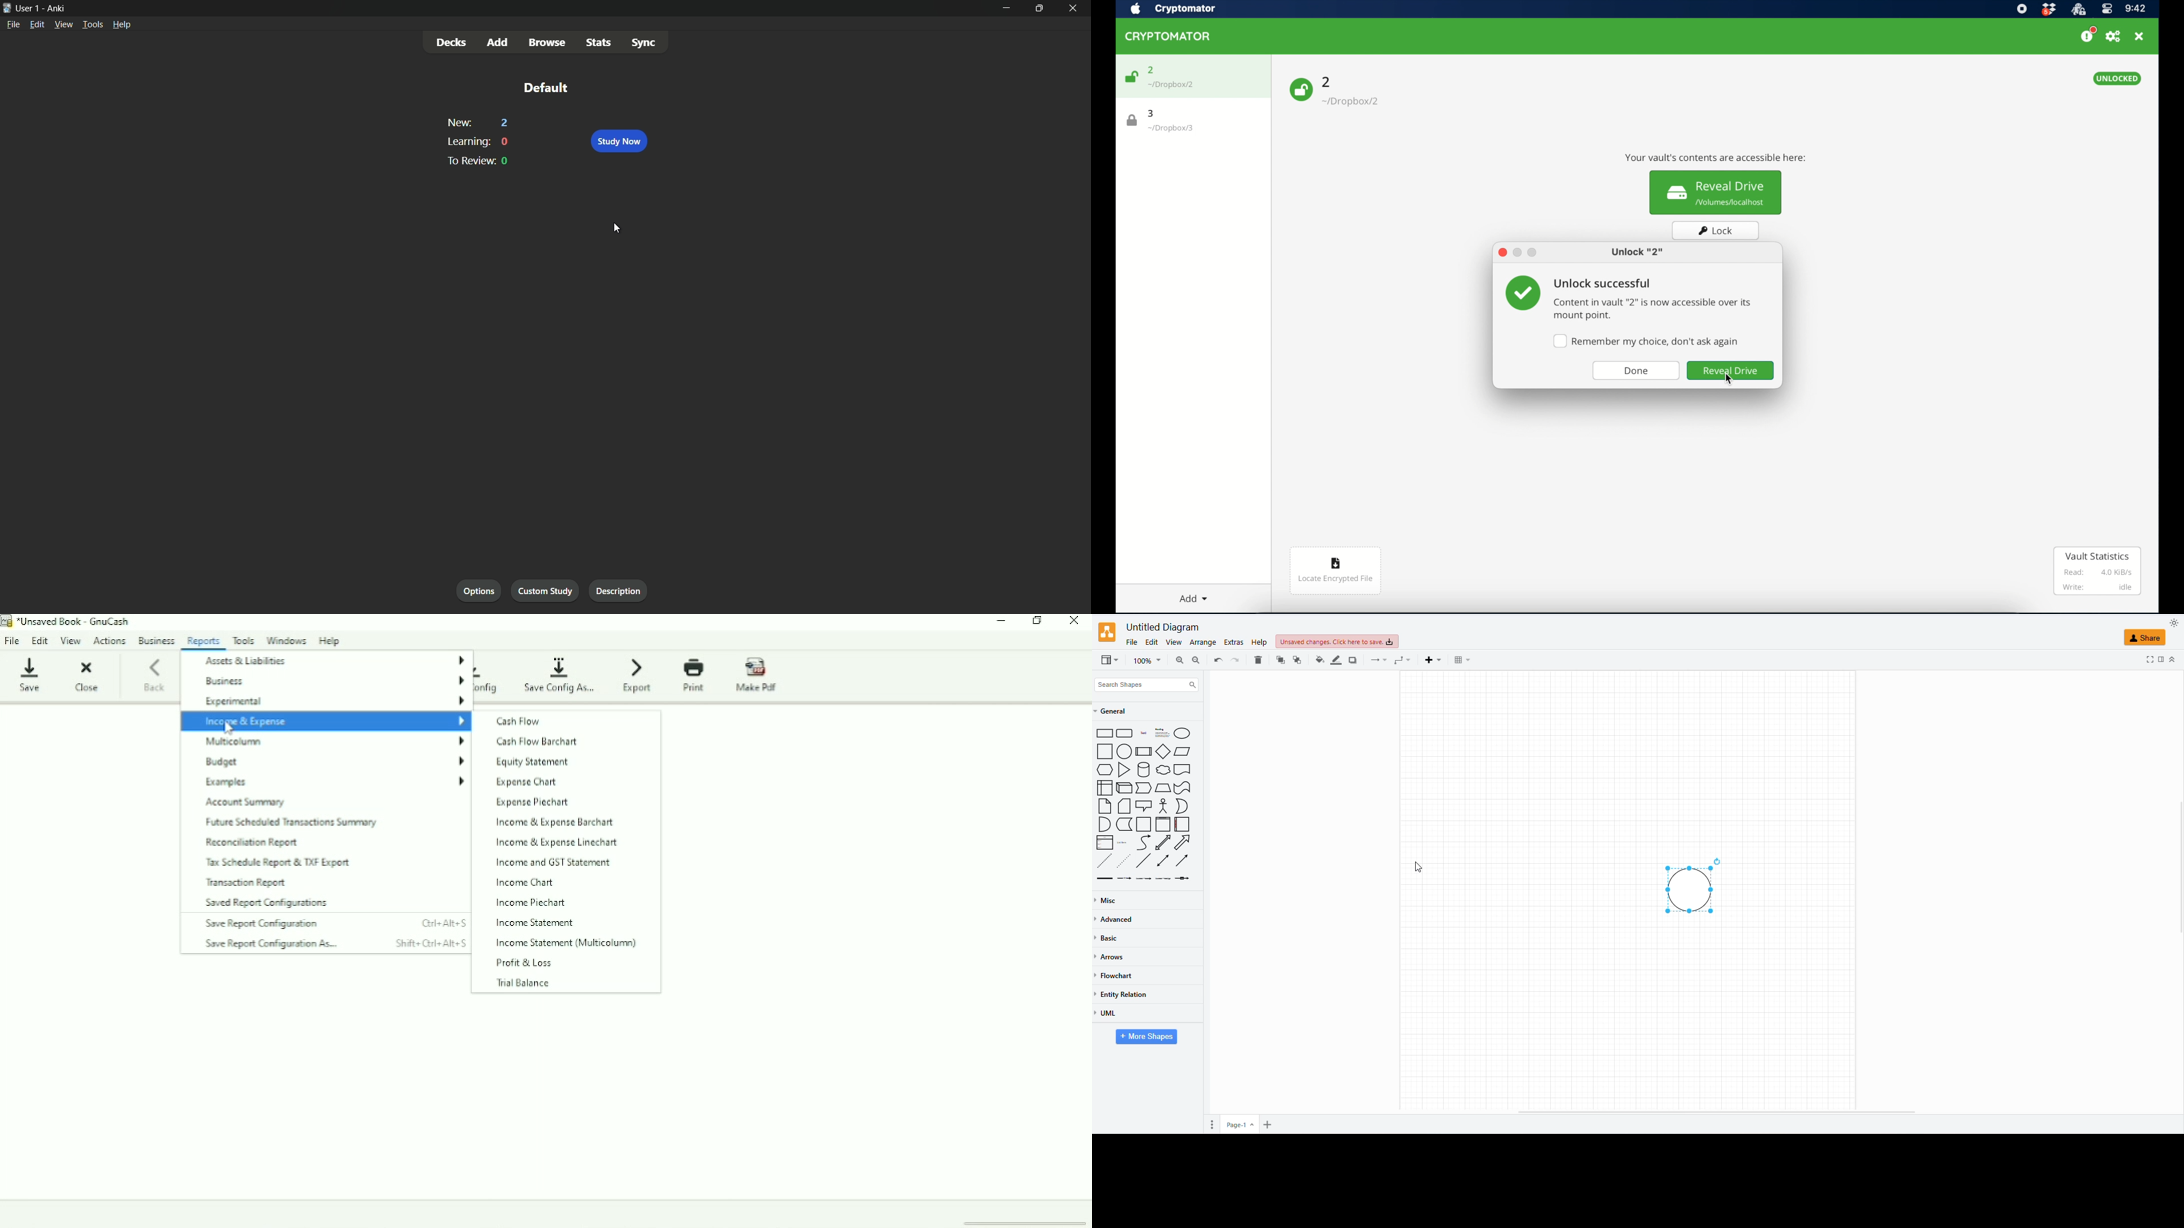 The image size is (2184, 1232). Describe the element at coordinates (530, 903) in the screenshot. I see `Income Piechart` at that location.